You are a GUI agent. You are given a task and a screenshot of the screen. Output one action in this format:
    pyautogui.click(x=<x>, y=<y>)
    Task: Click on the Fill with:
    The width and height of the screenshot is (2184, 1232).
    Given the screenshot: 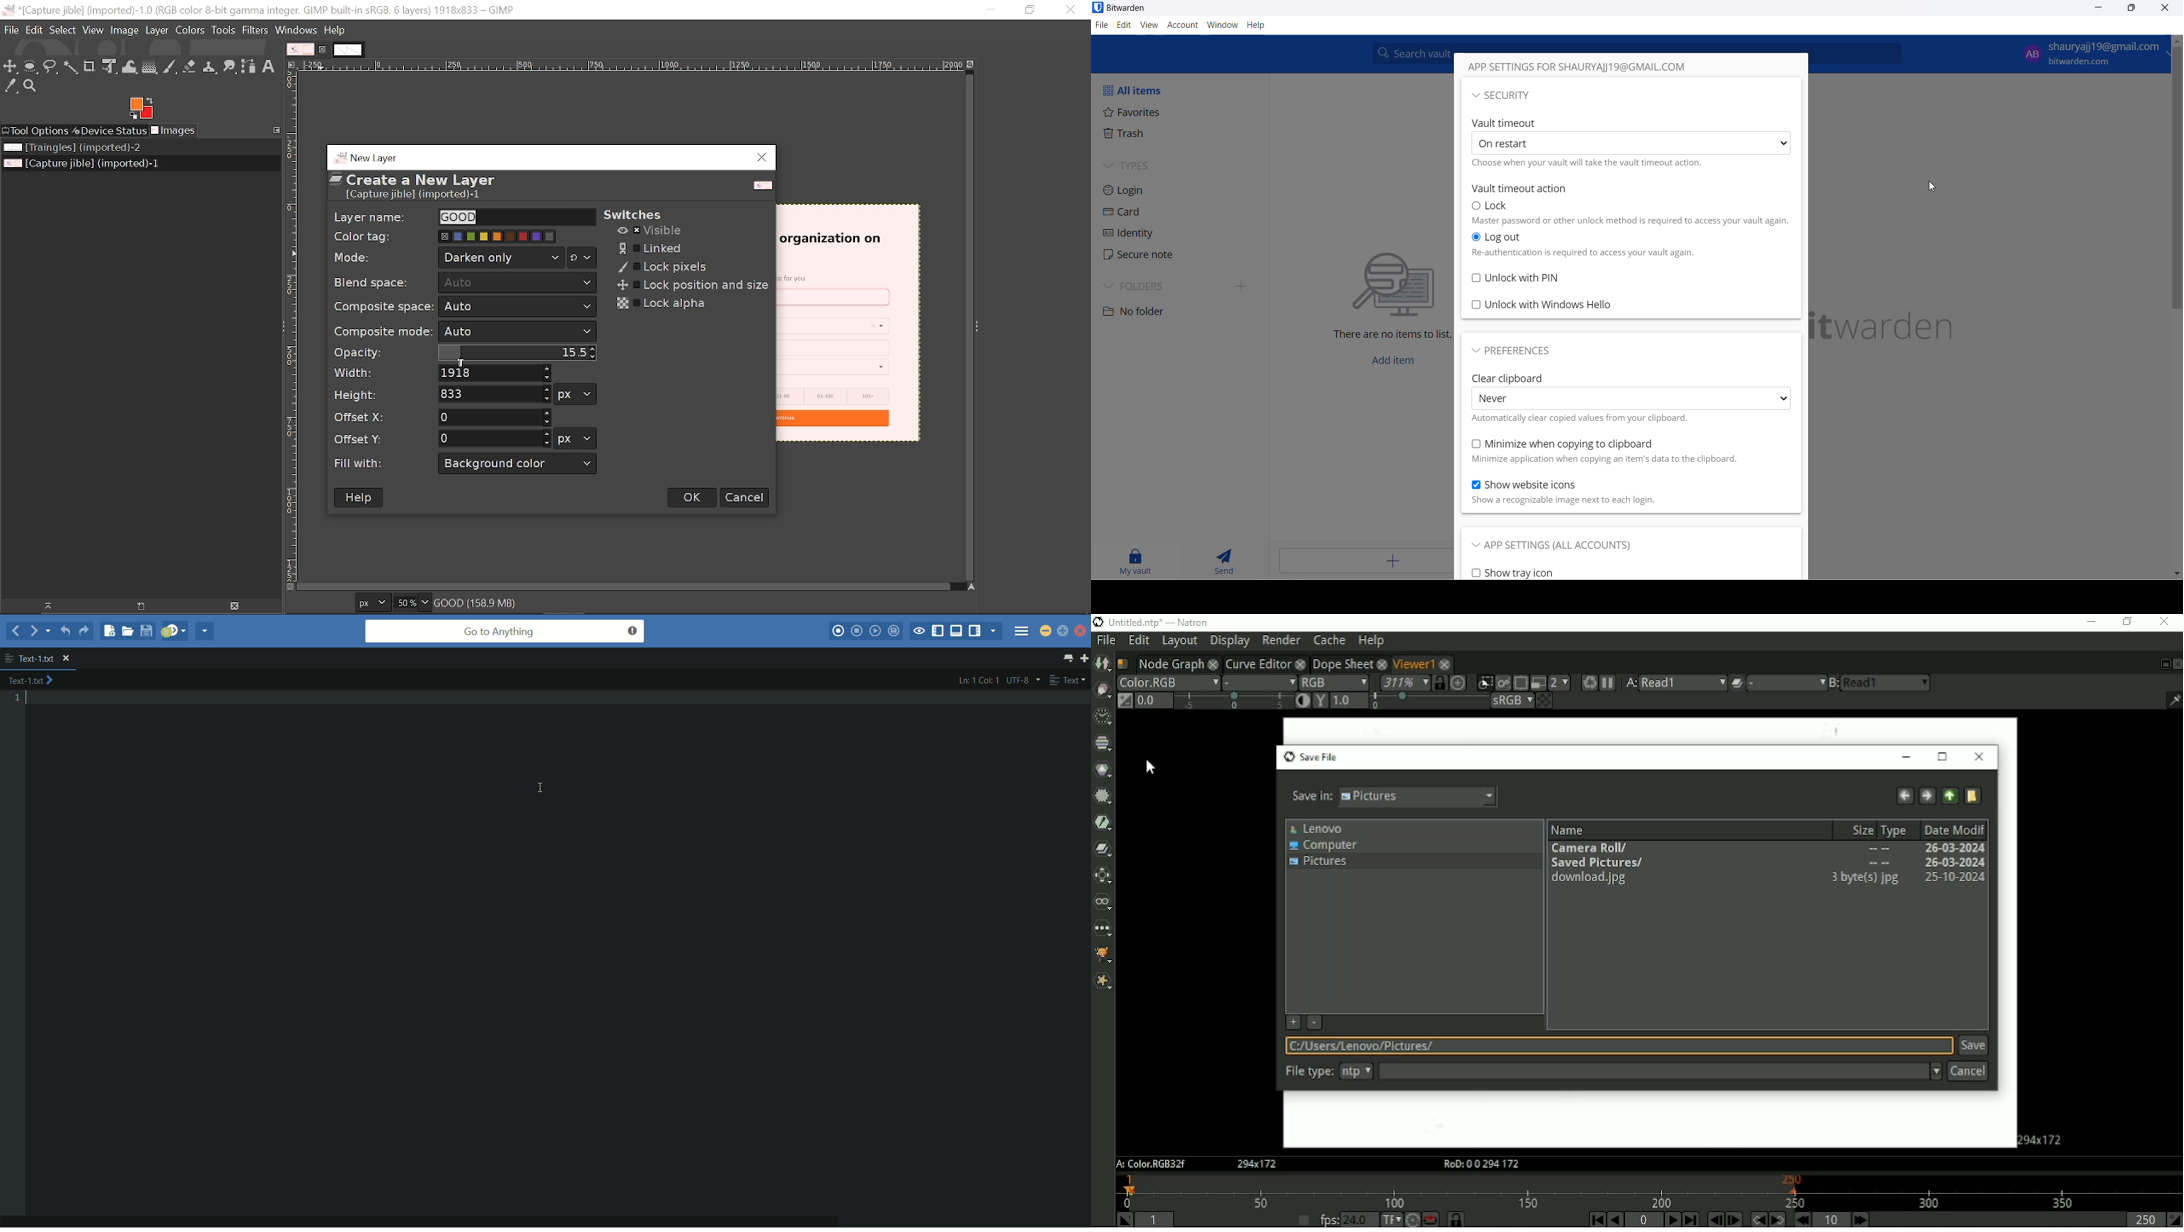 What is the action you would take?
    pyautogui.click(x=367, y=464)
    